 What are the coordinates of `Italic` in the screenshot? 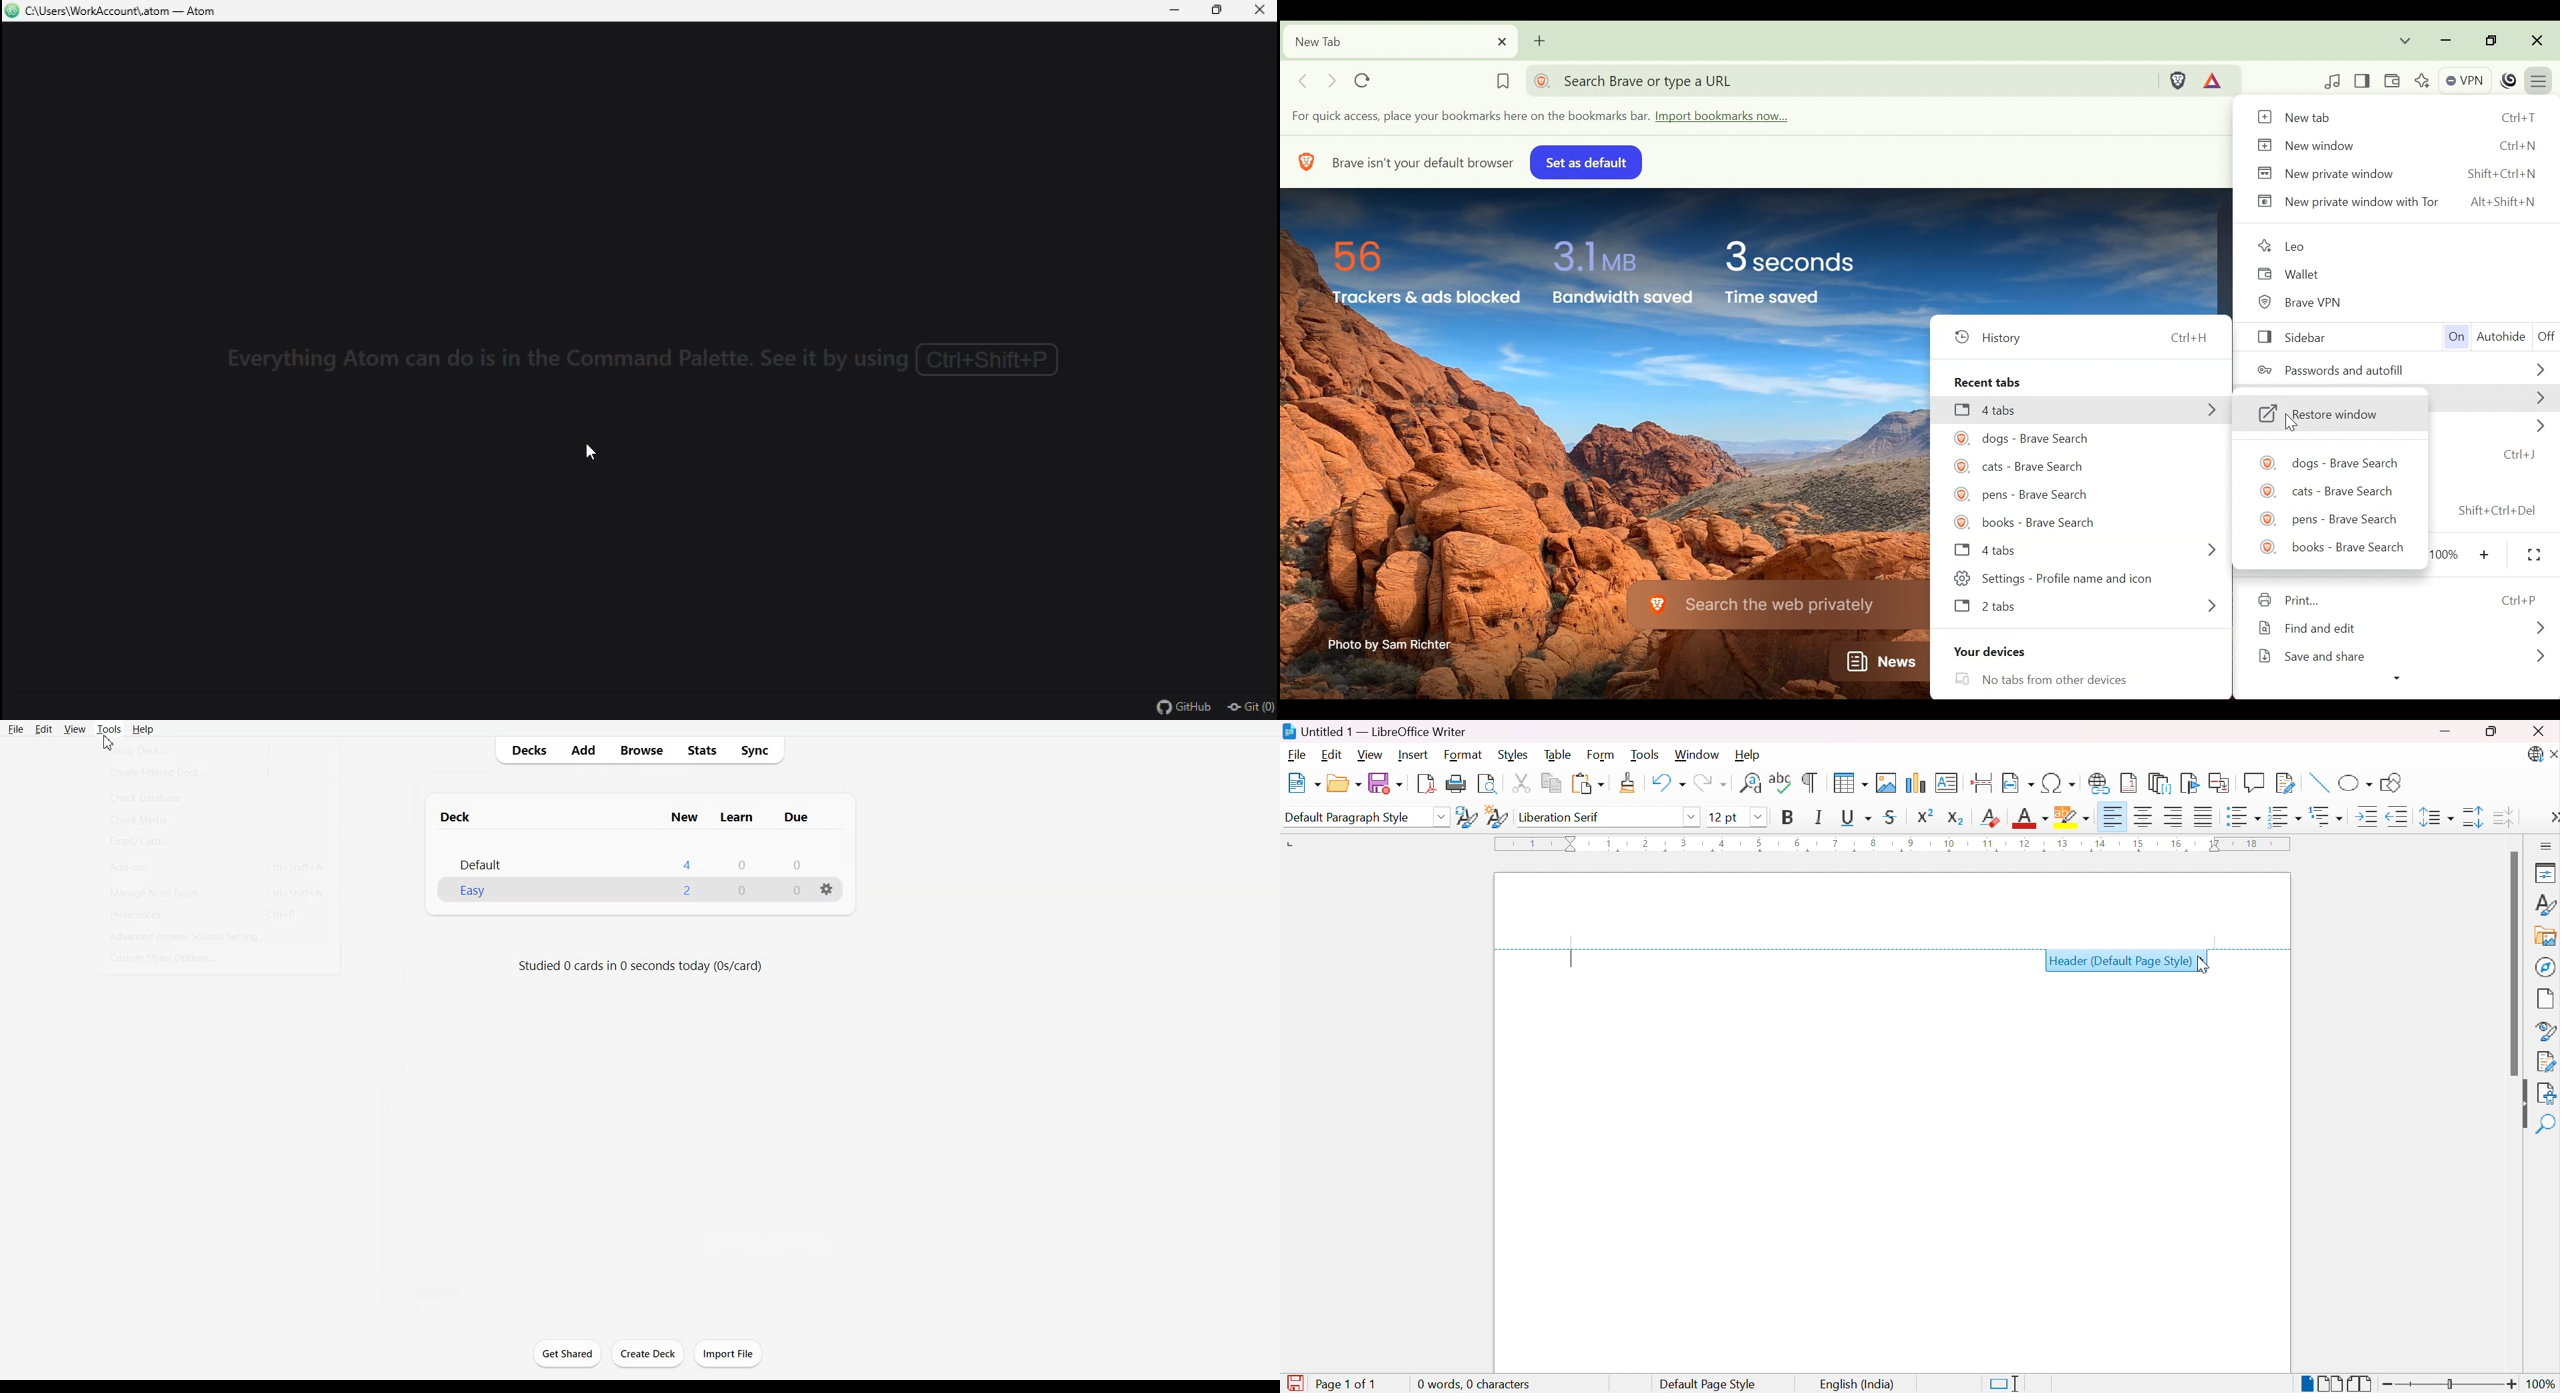 It's located at (1818, 818).